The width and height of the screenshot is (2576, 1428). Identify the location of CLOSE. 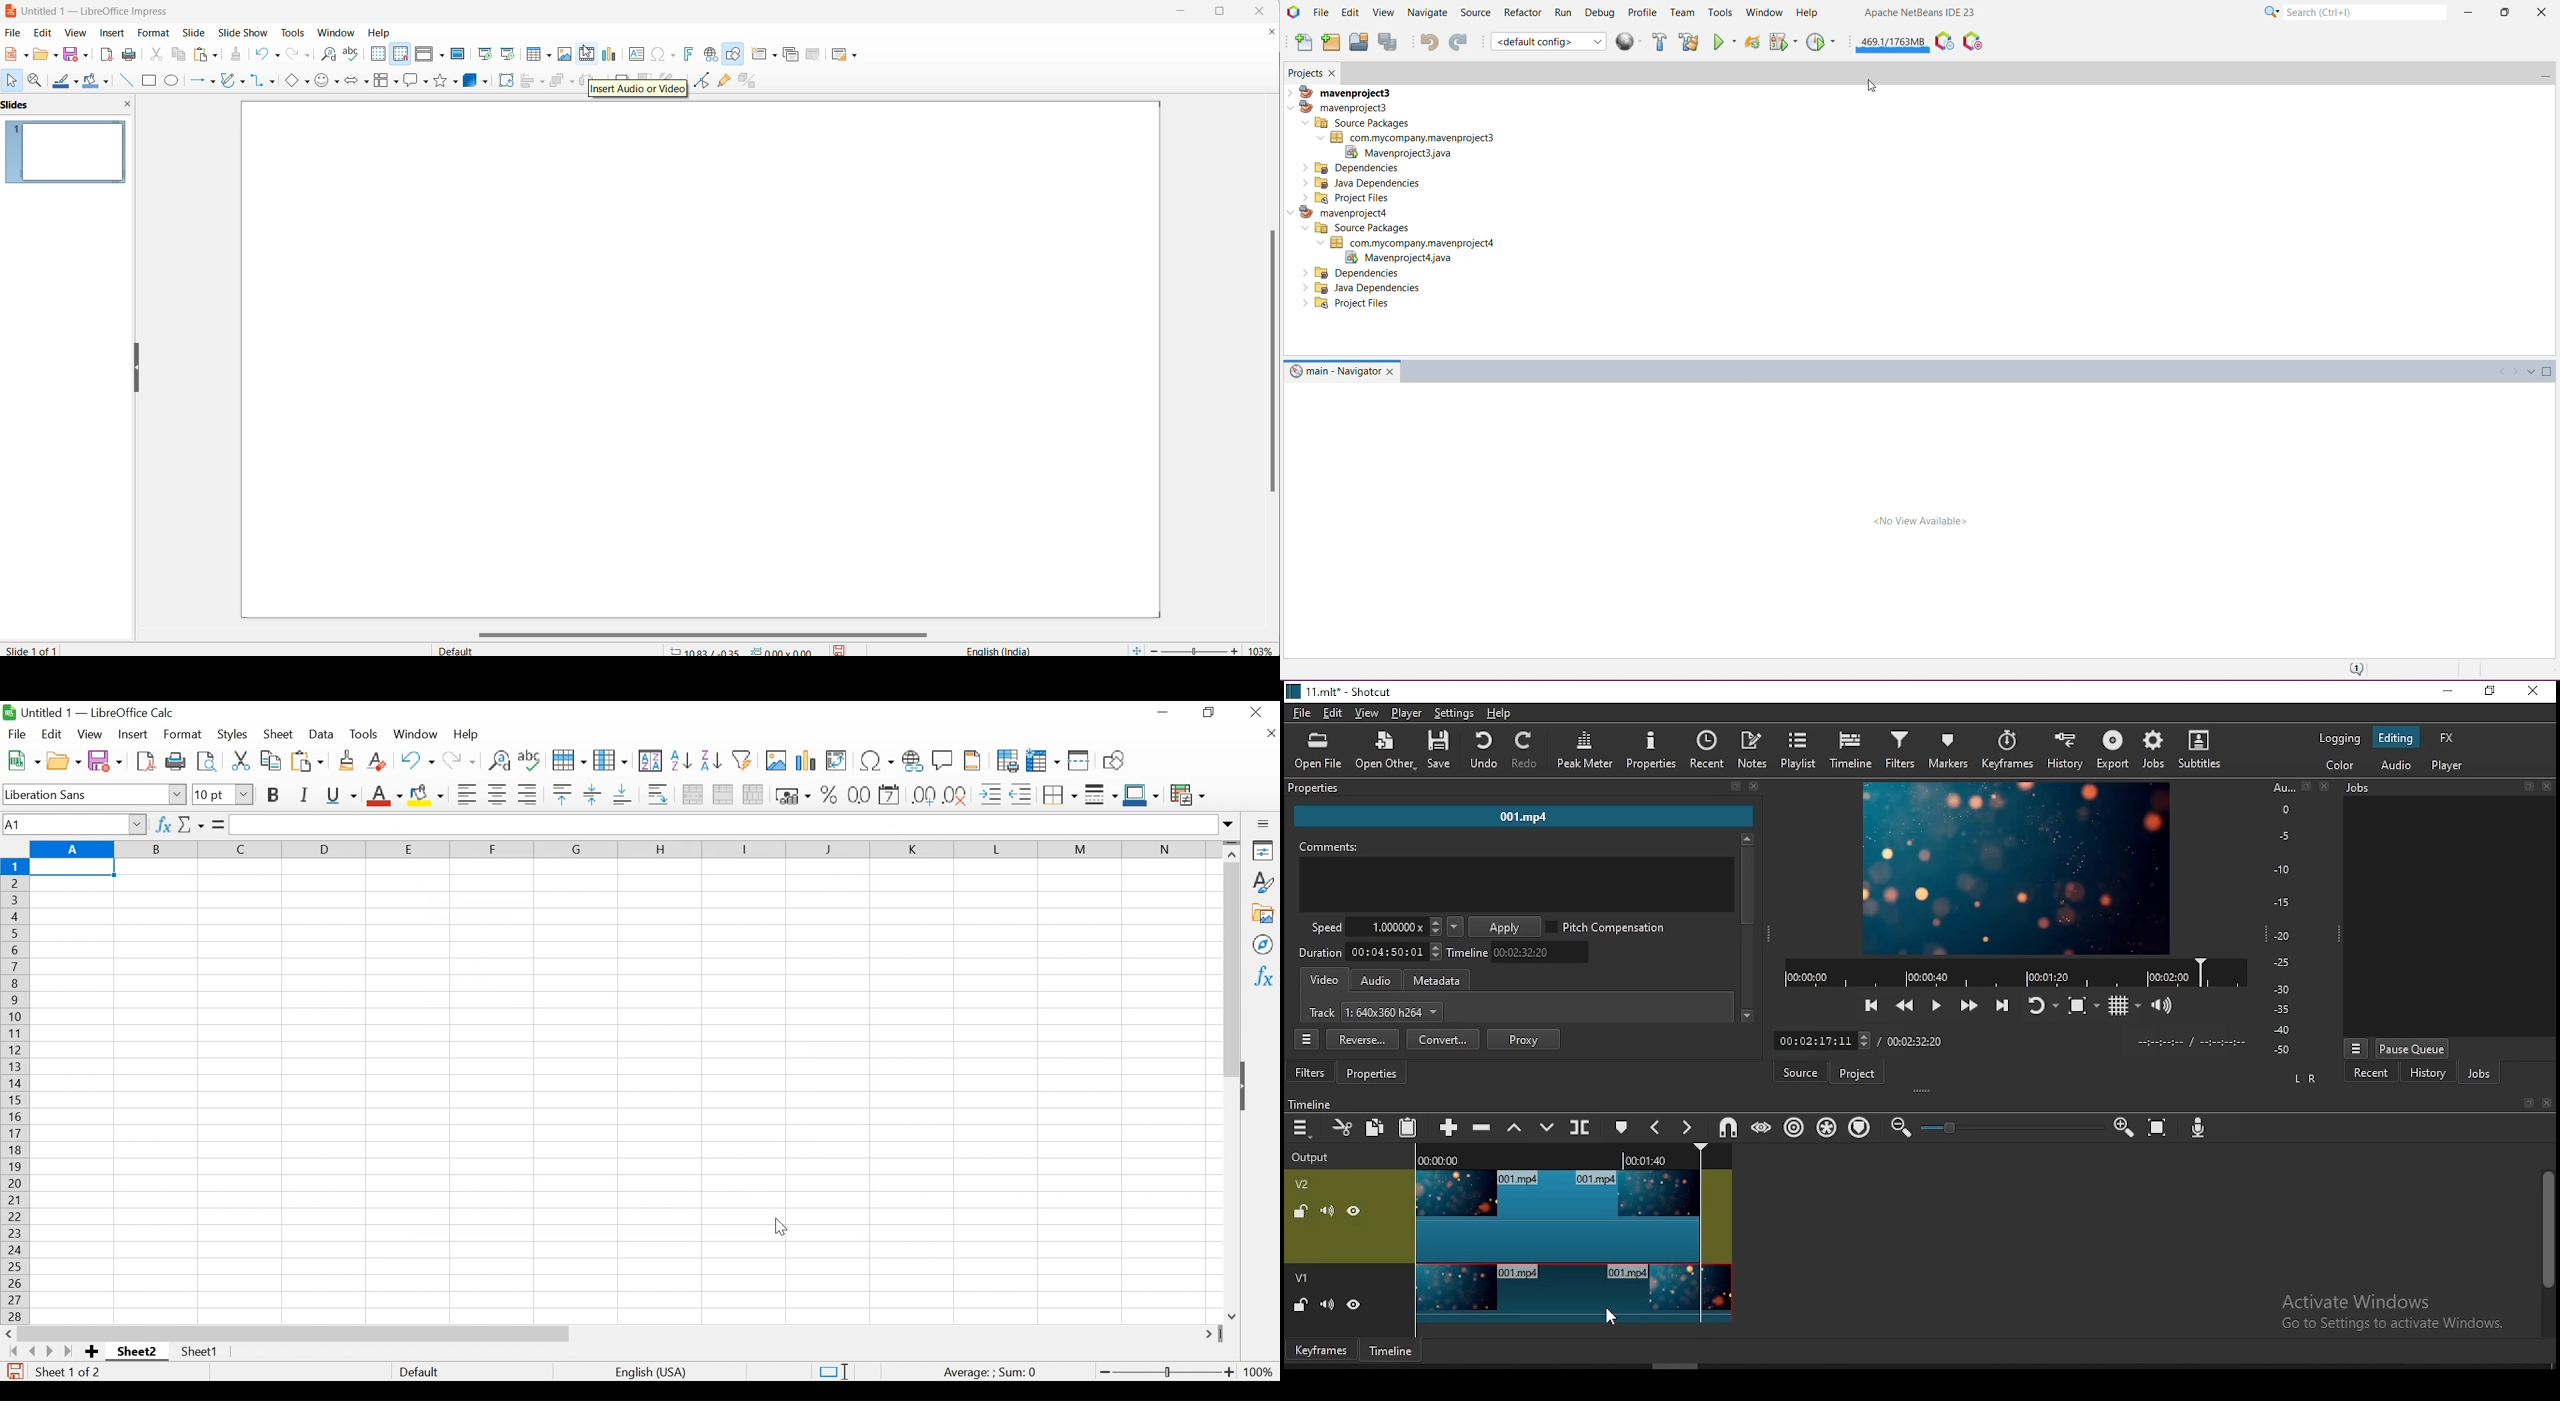
(2545, 1104).